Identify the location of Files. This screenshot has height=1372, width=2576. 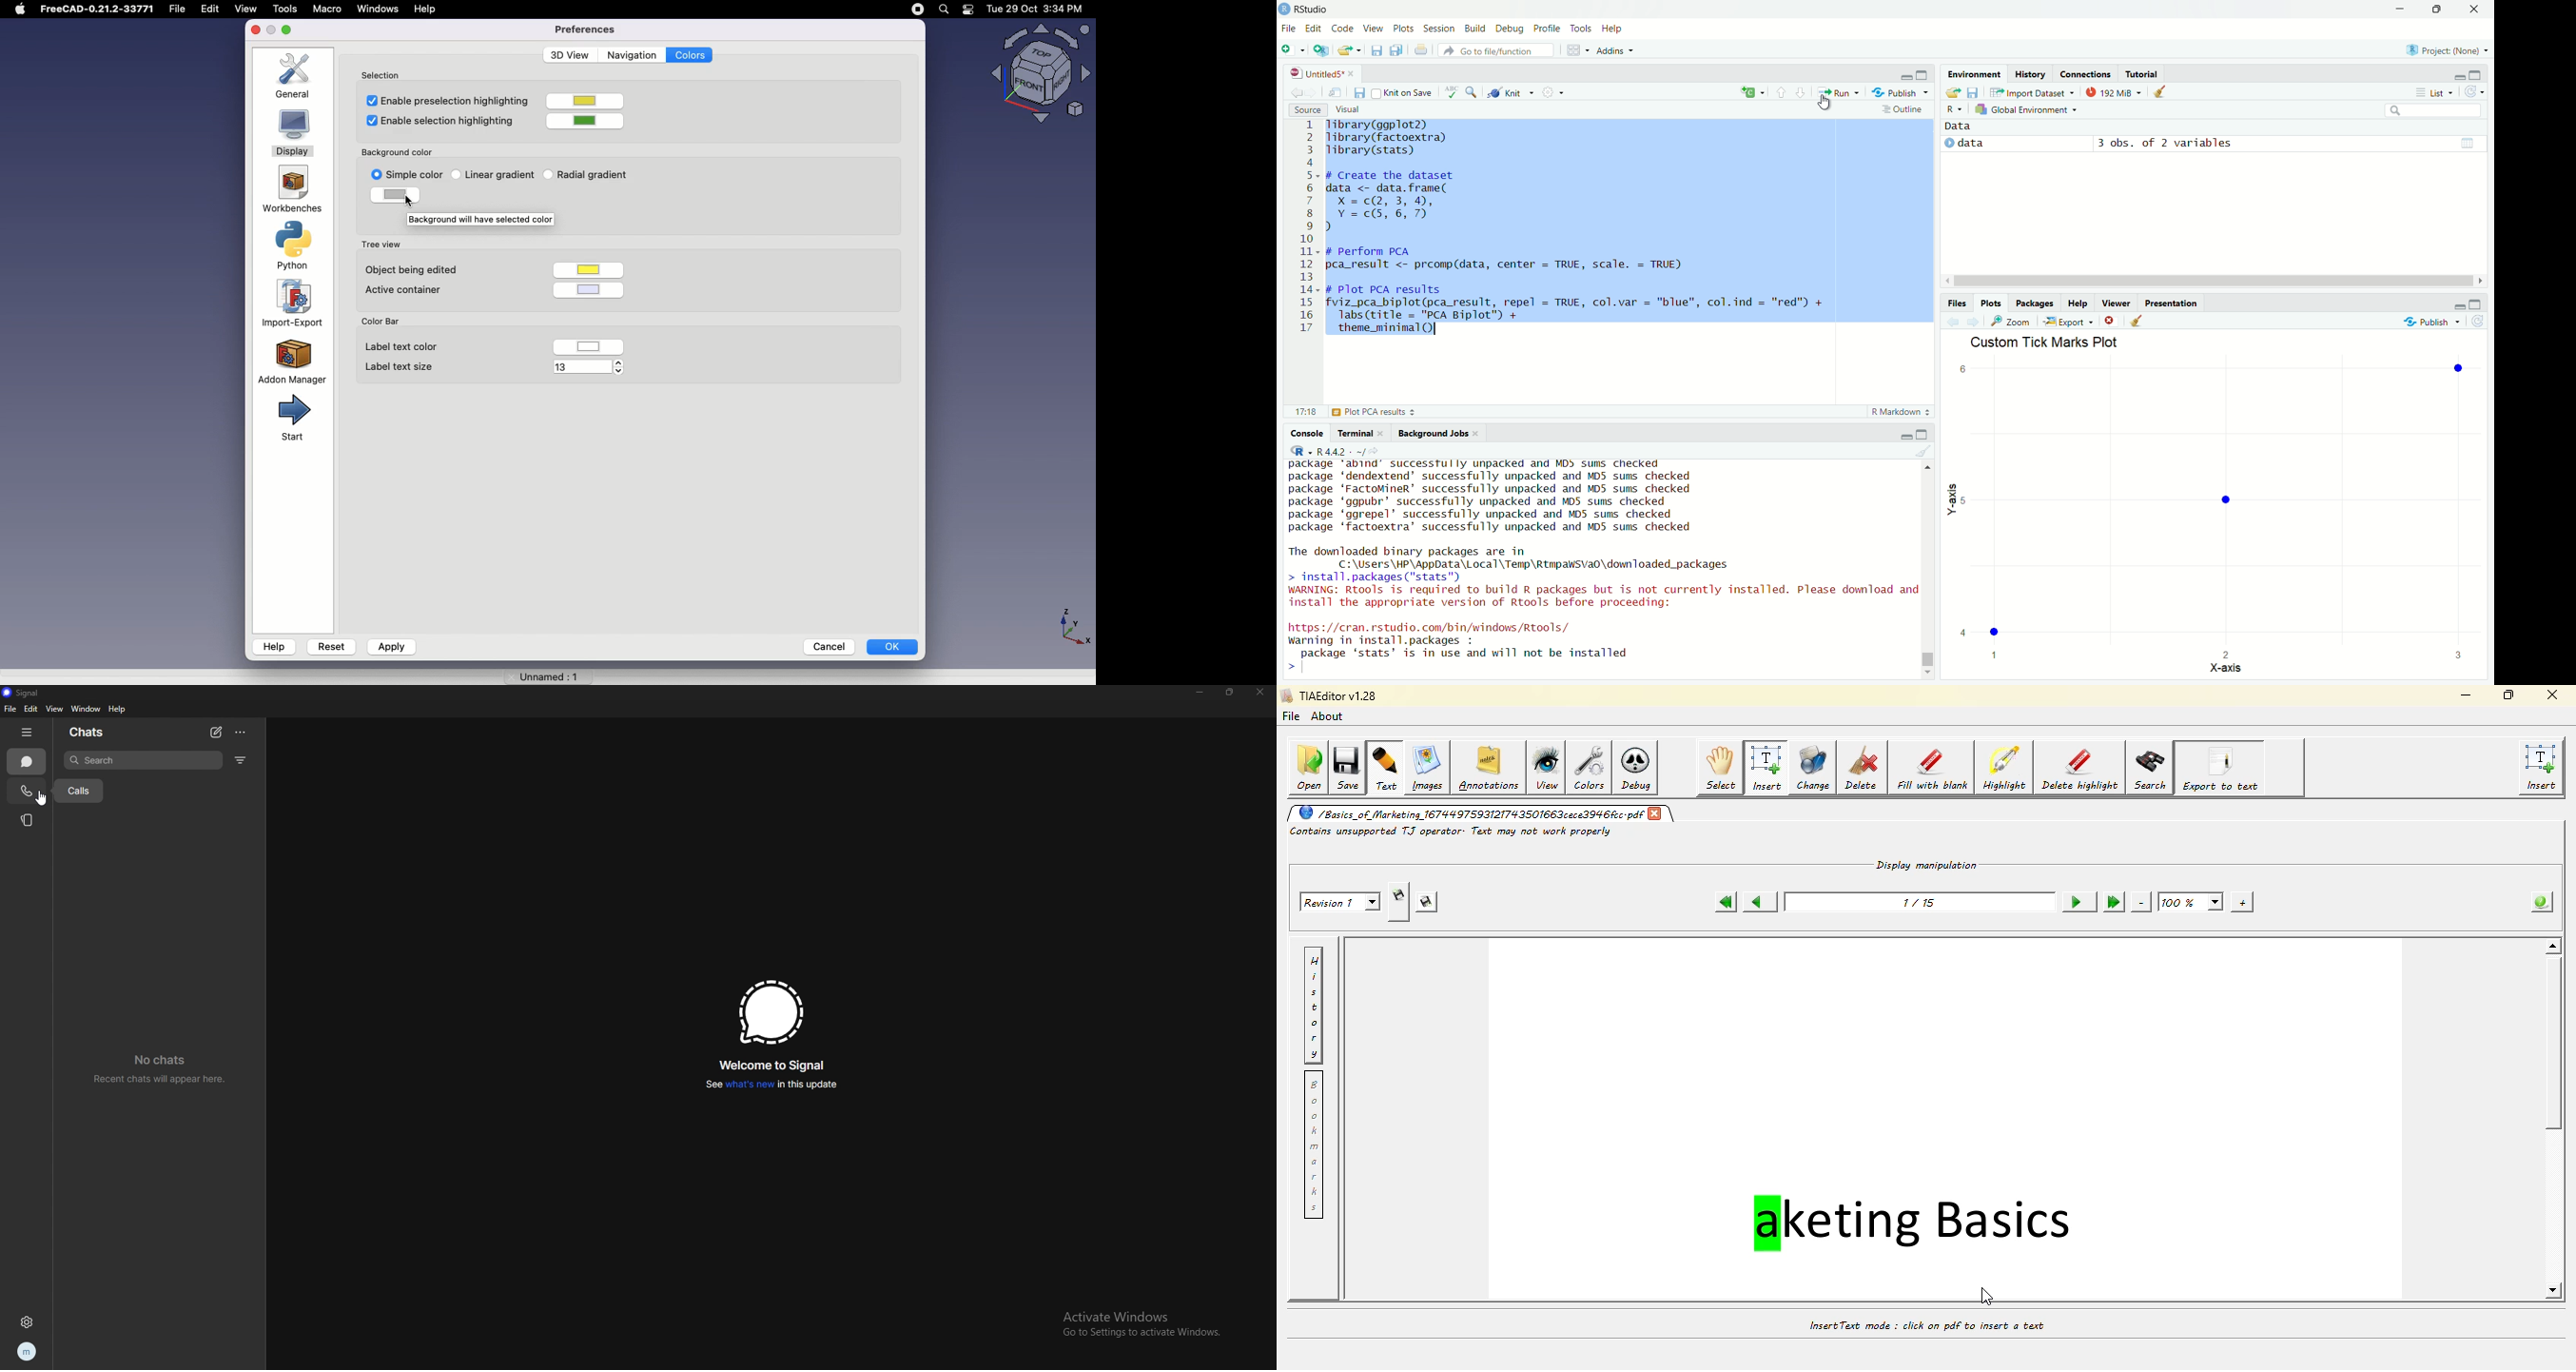
(1957, 303).